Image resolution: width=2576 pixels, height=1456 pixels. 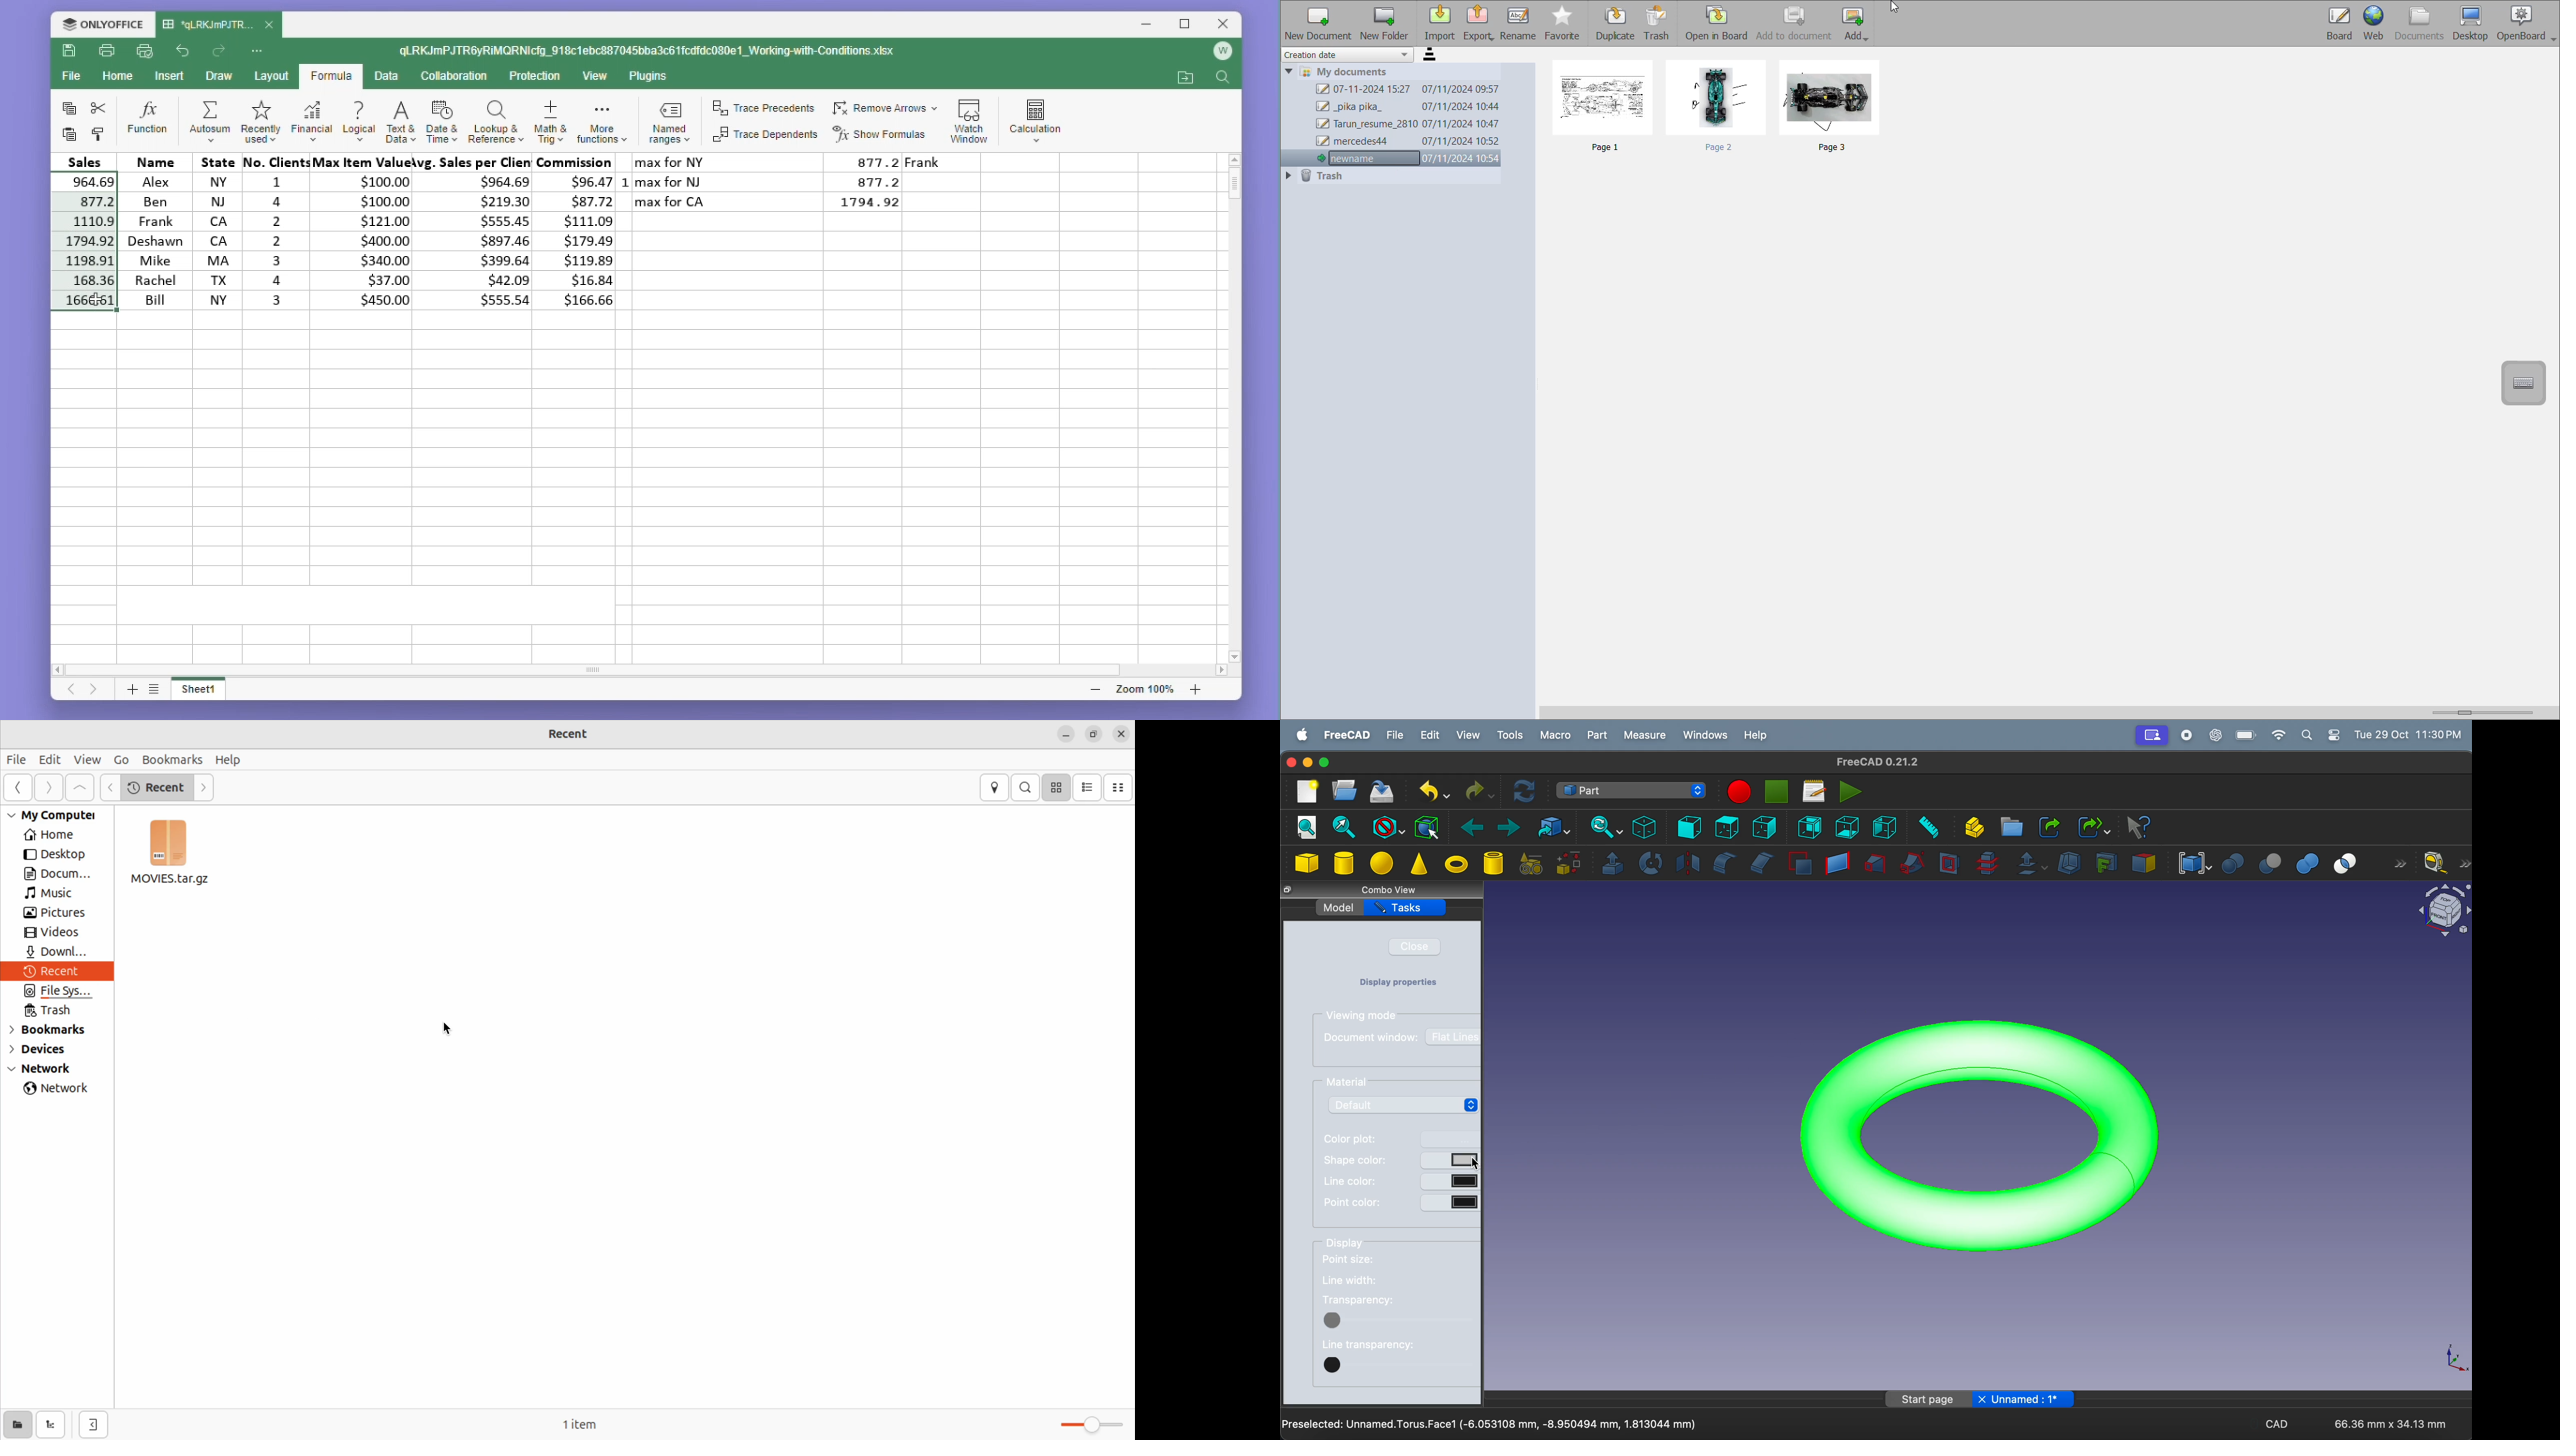 I want to click on paste, so click(x=70, y=135).